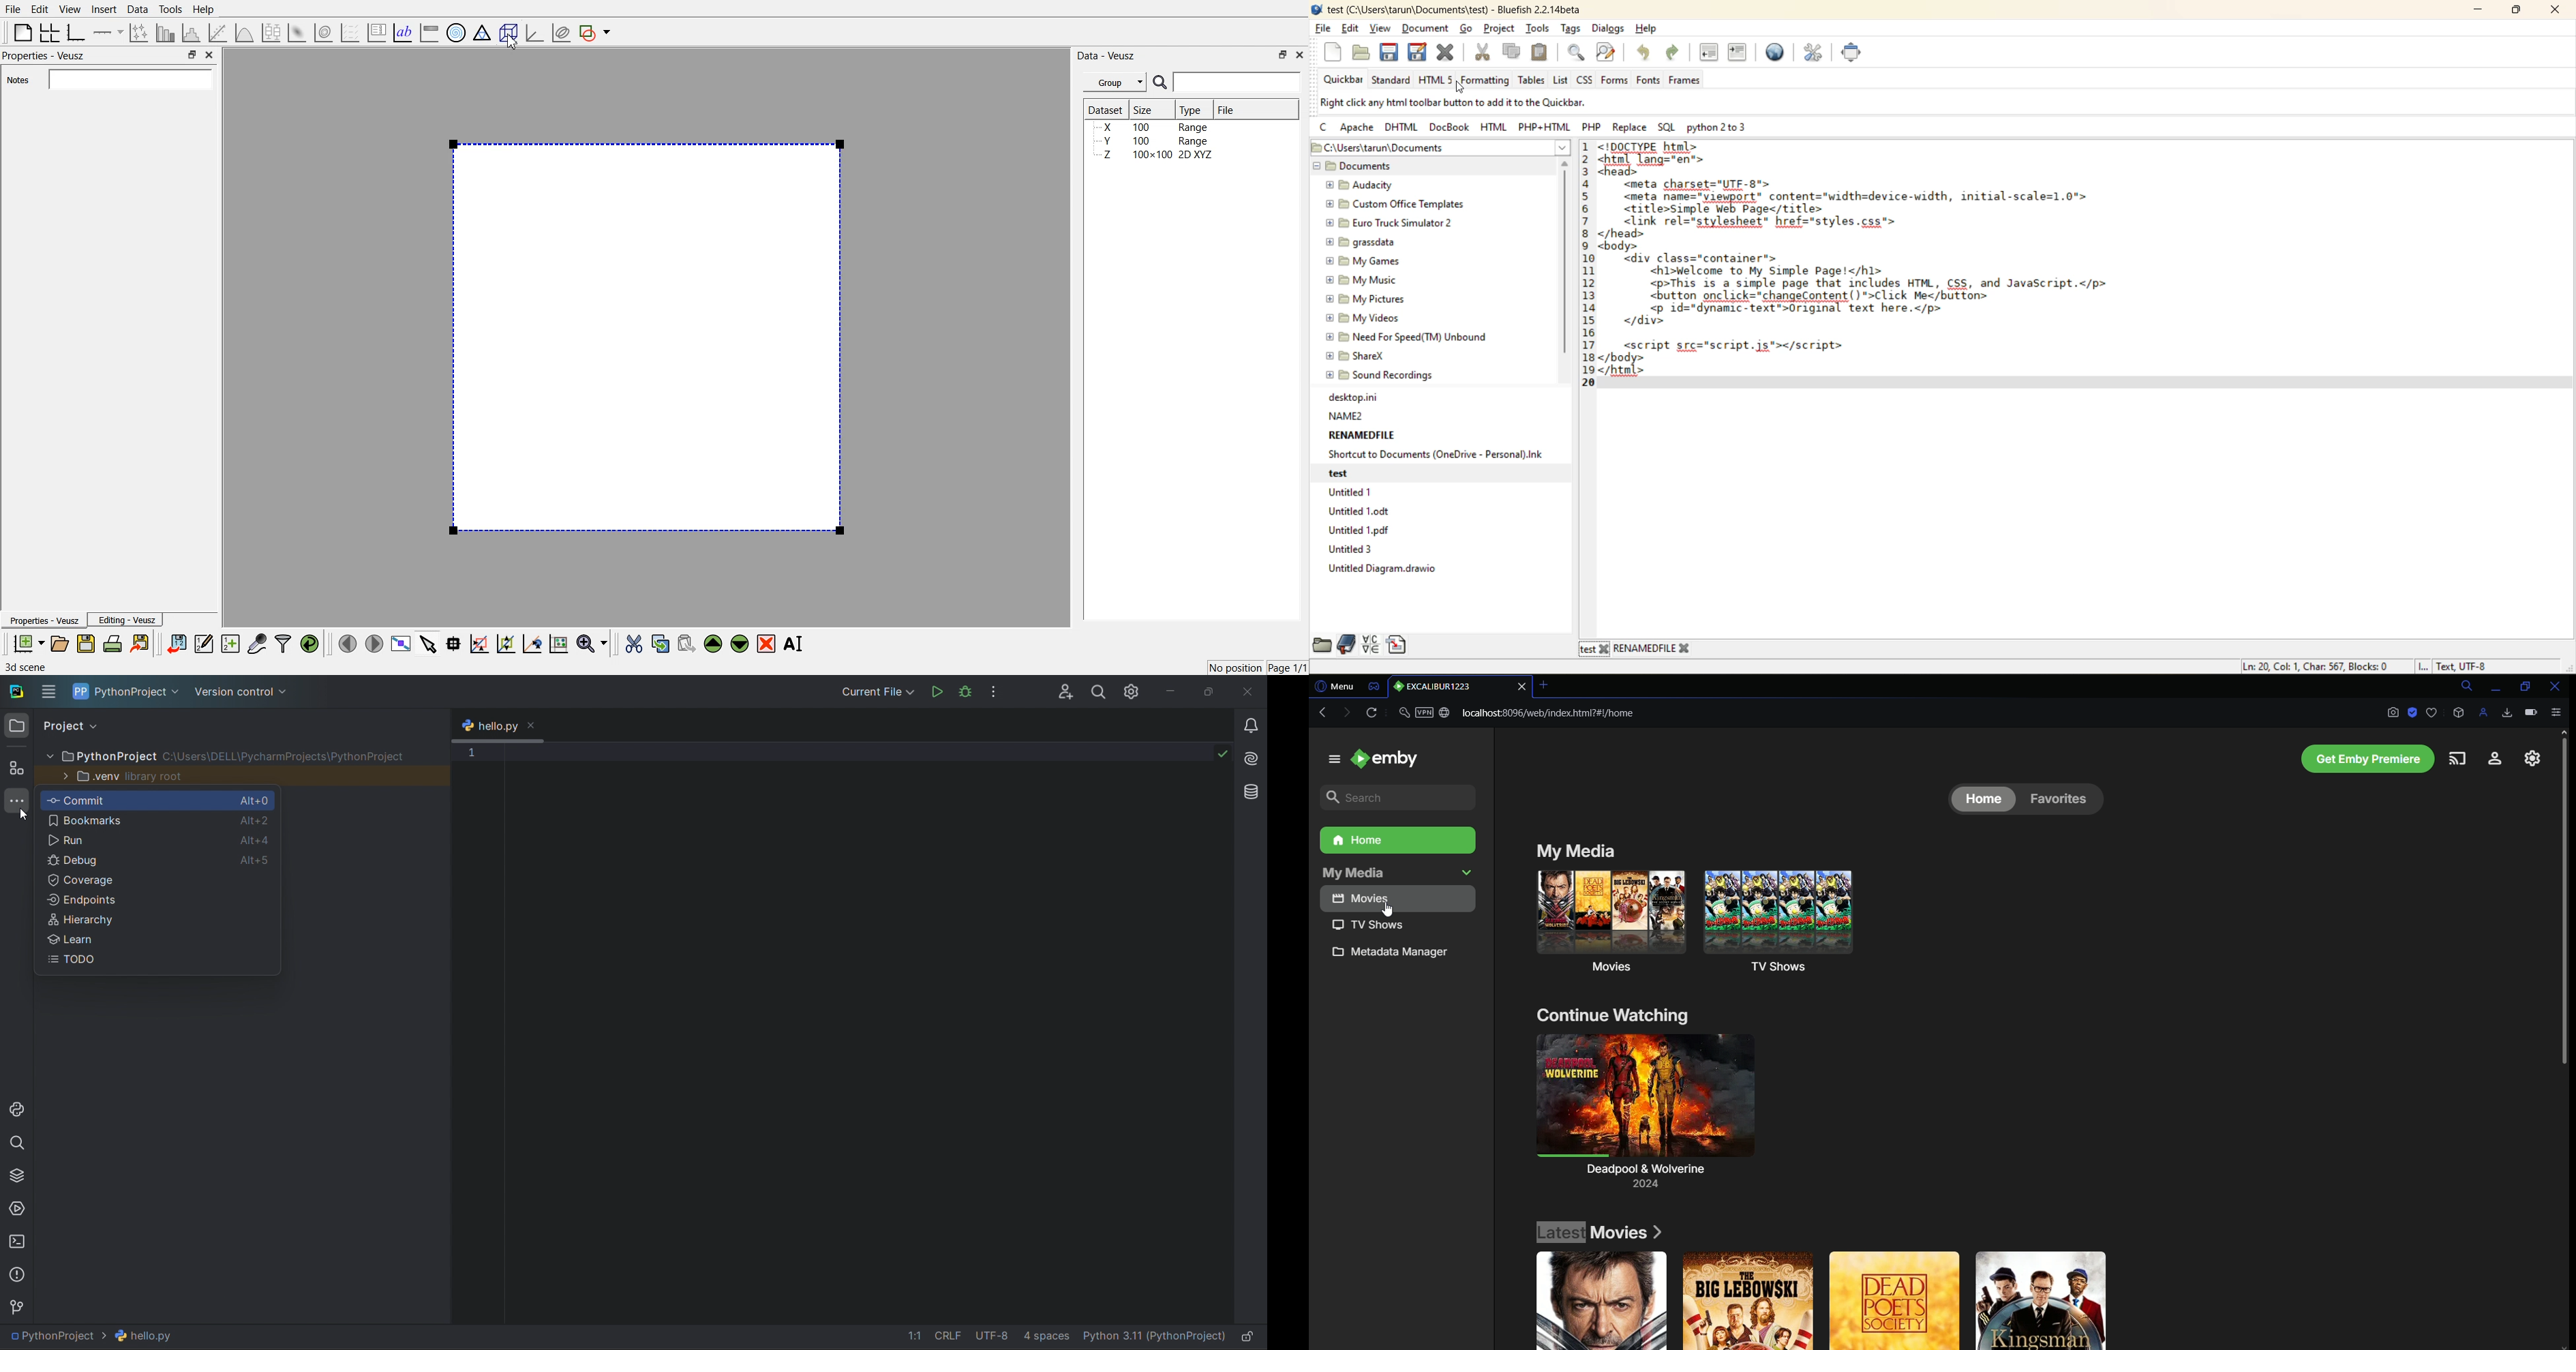 The width and height of the screenshot is (2576, 1372). I want to click on replace, so click(1629, 123).